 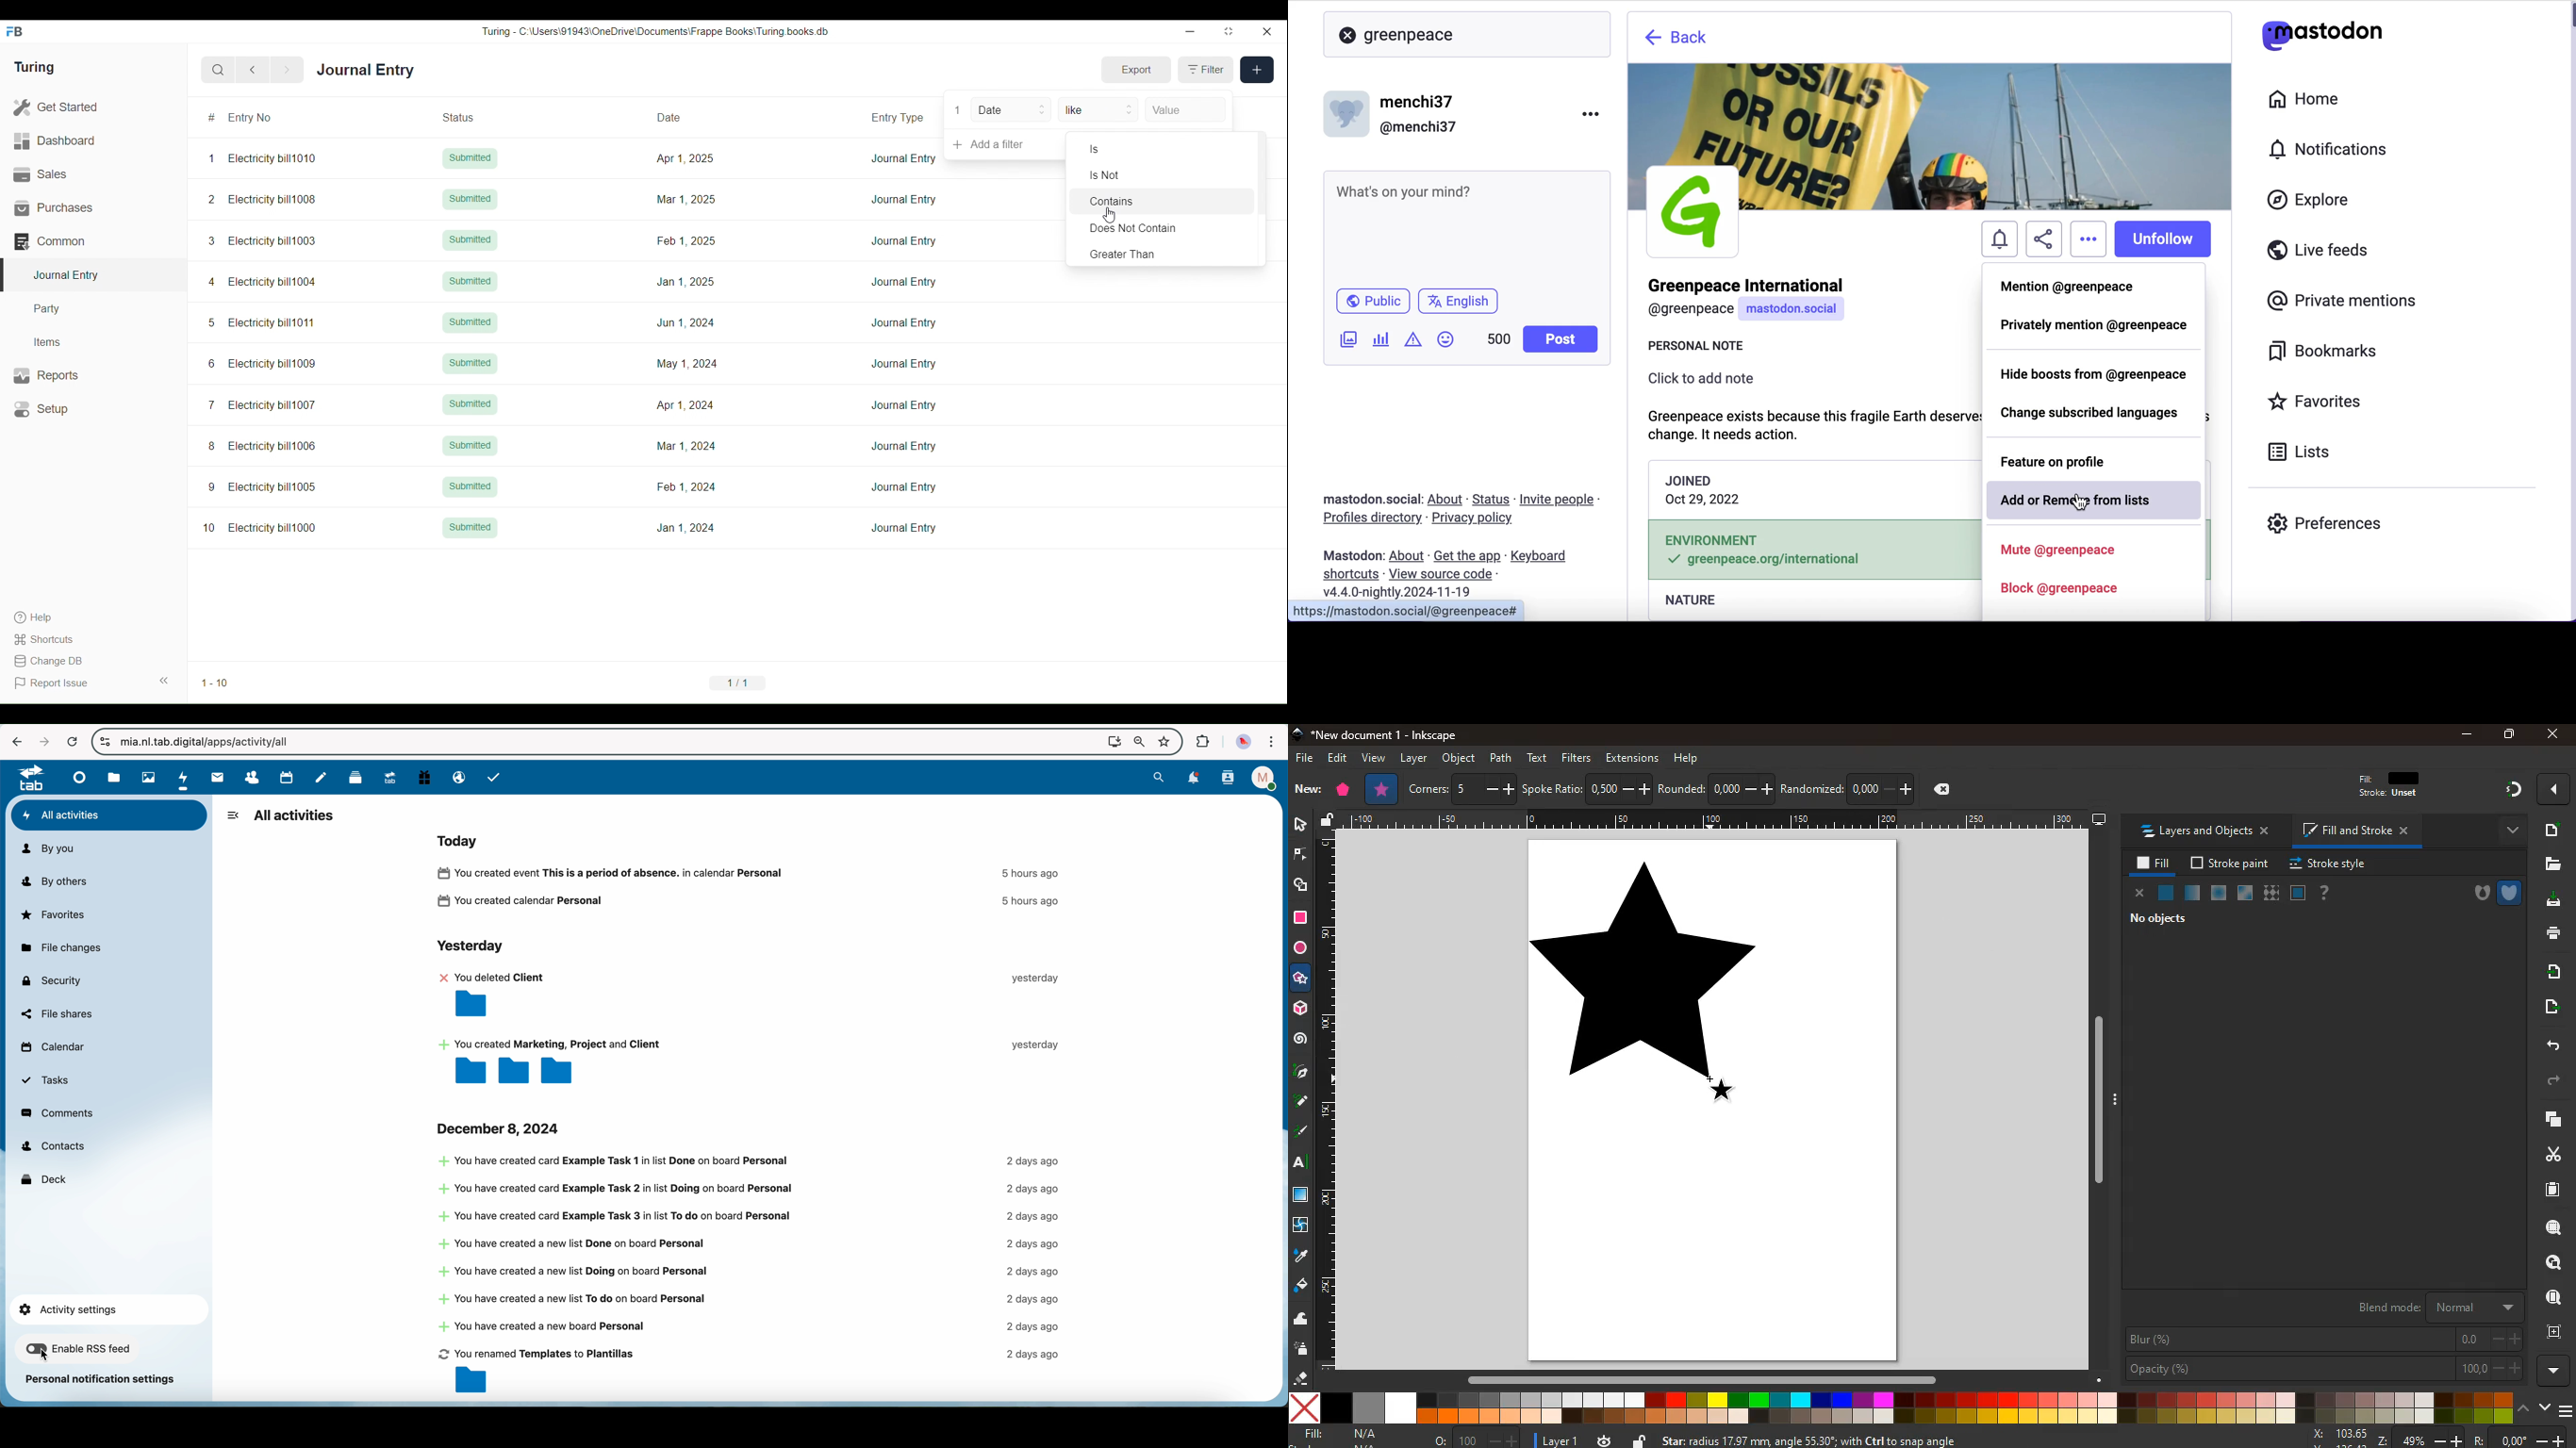 I want to click on Submitted, so click(x=470, y=486).